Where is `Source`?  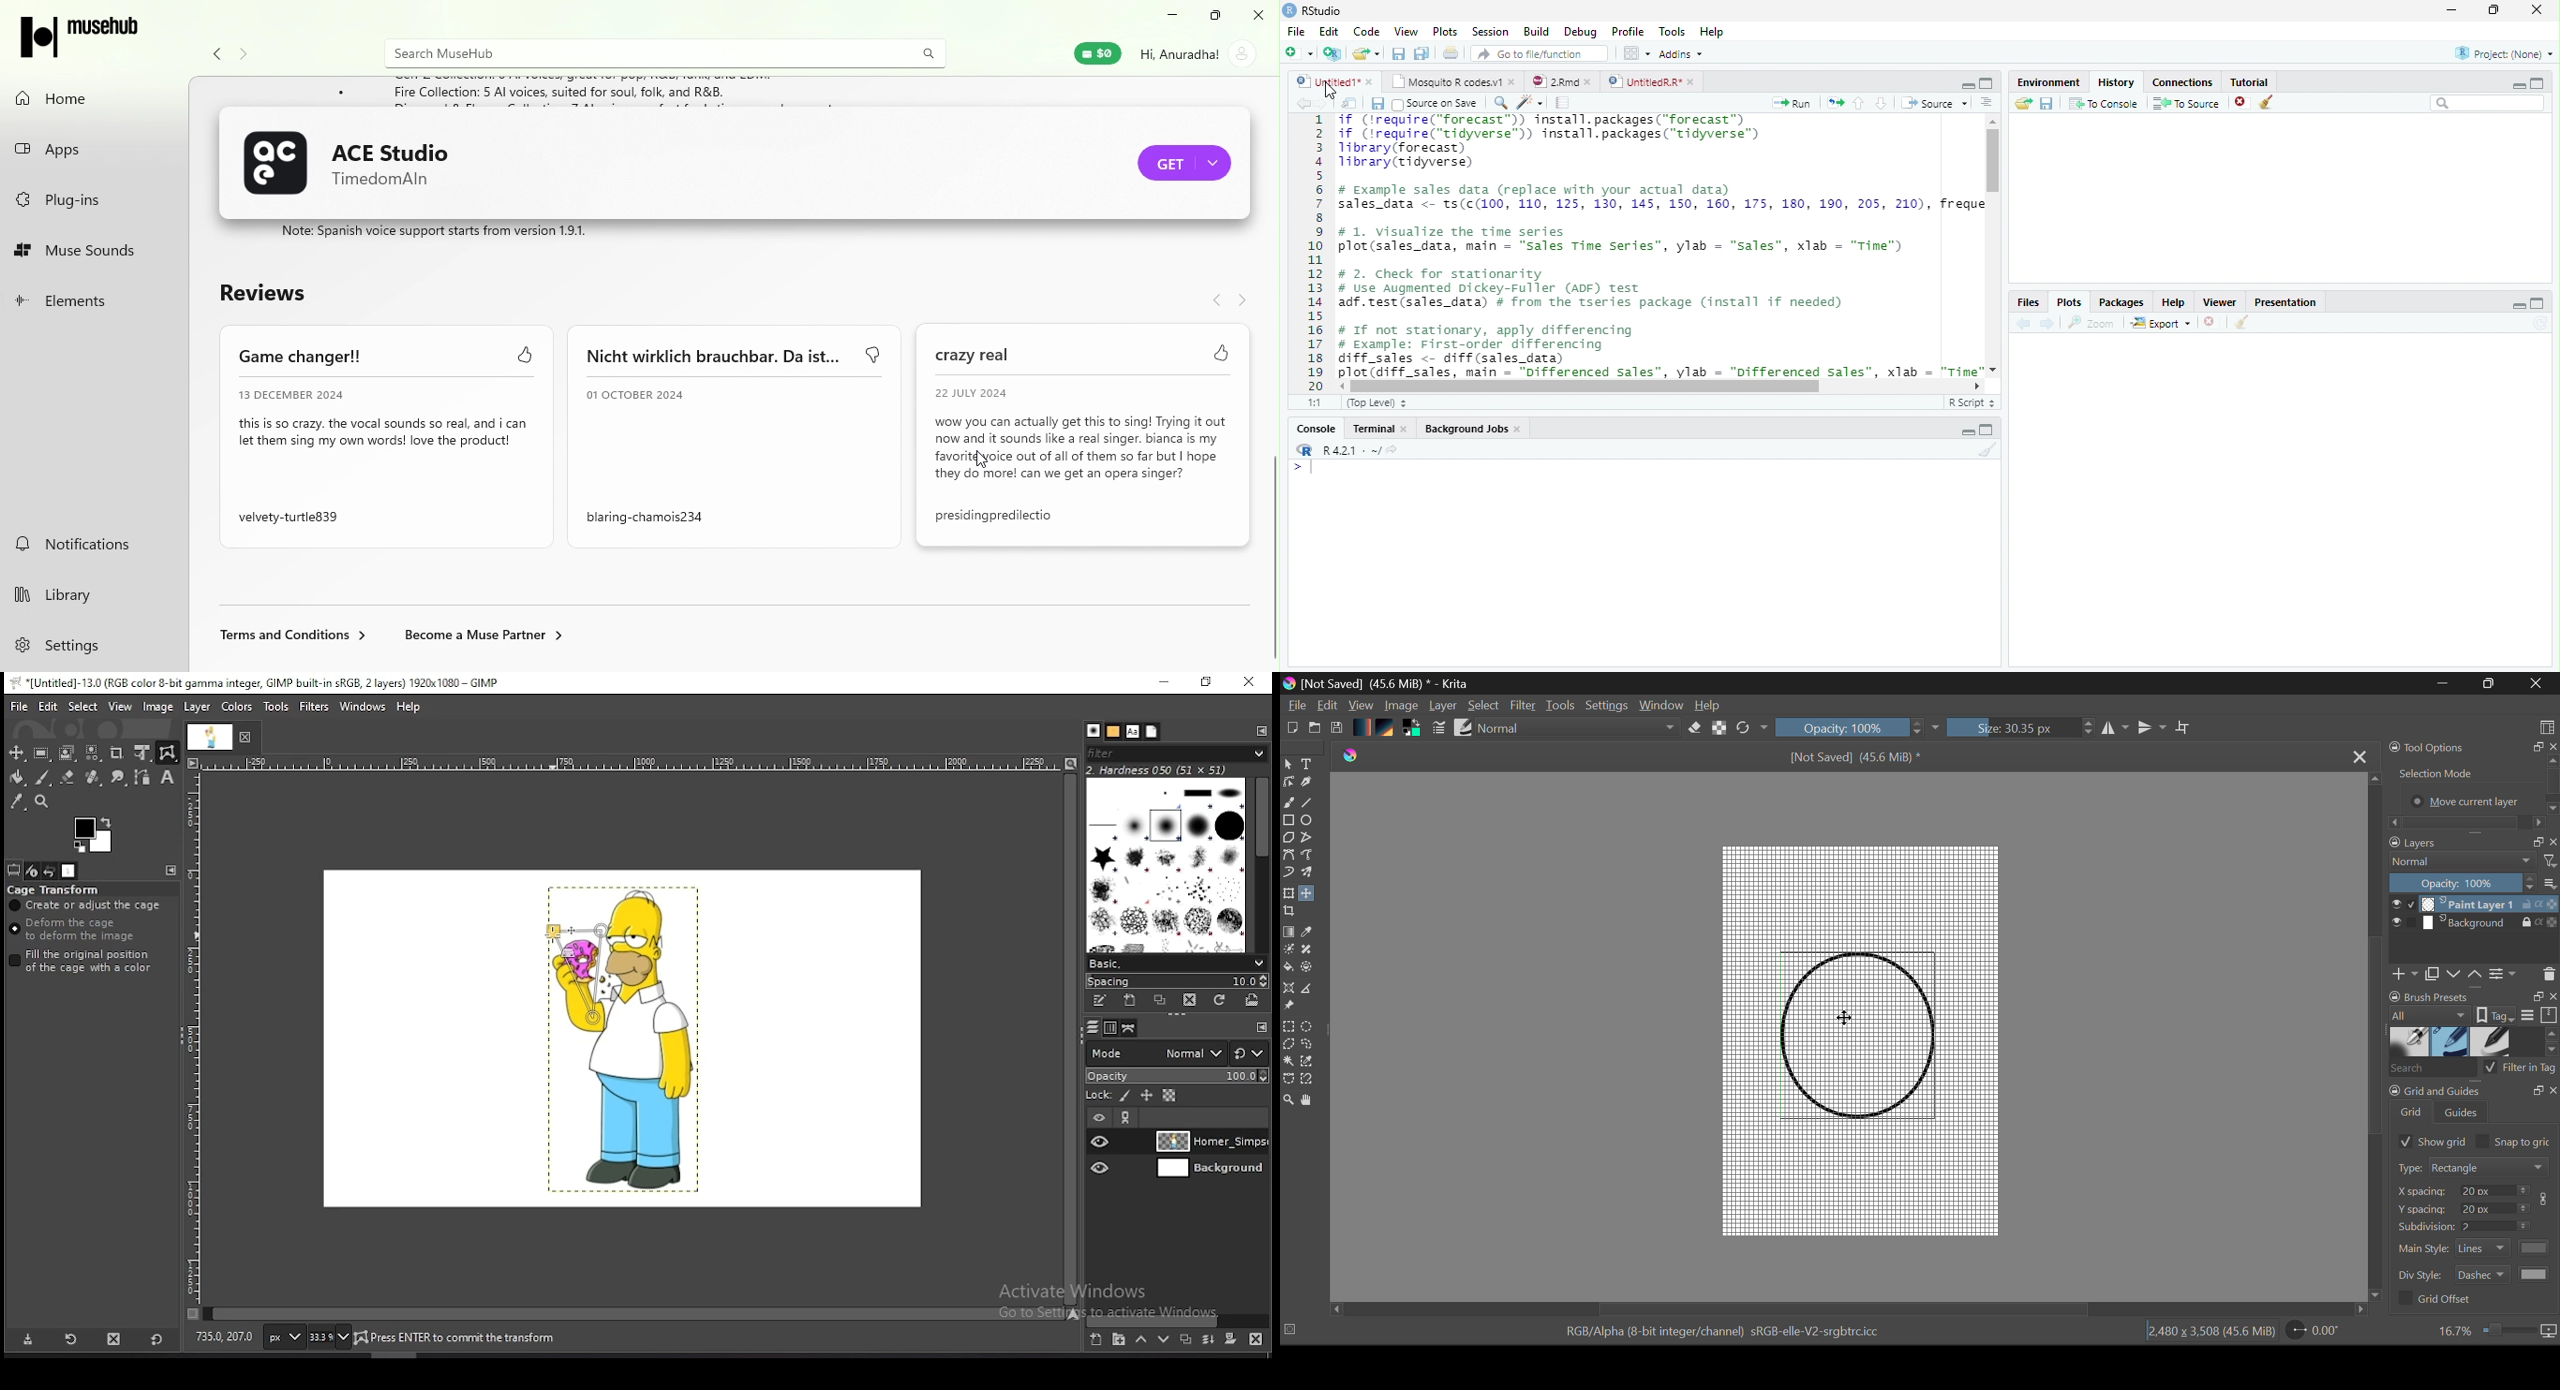
Source is located at coordinates (1935, 103).